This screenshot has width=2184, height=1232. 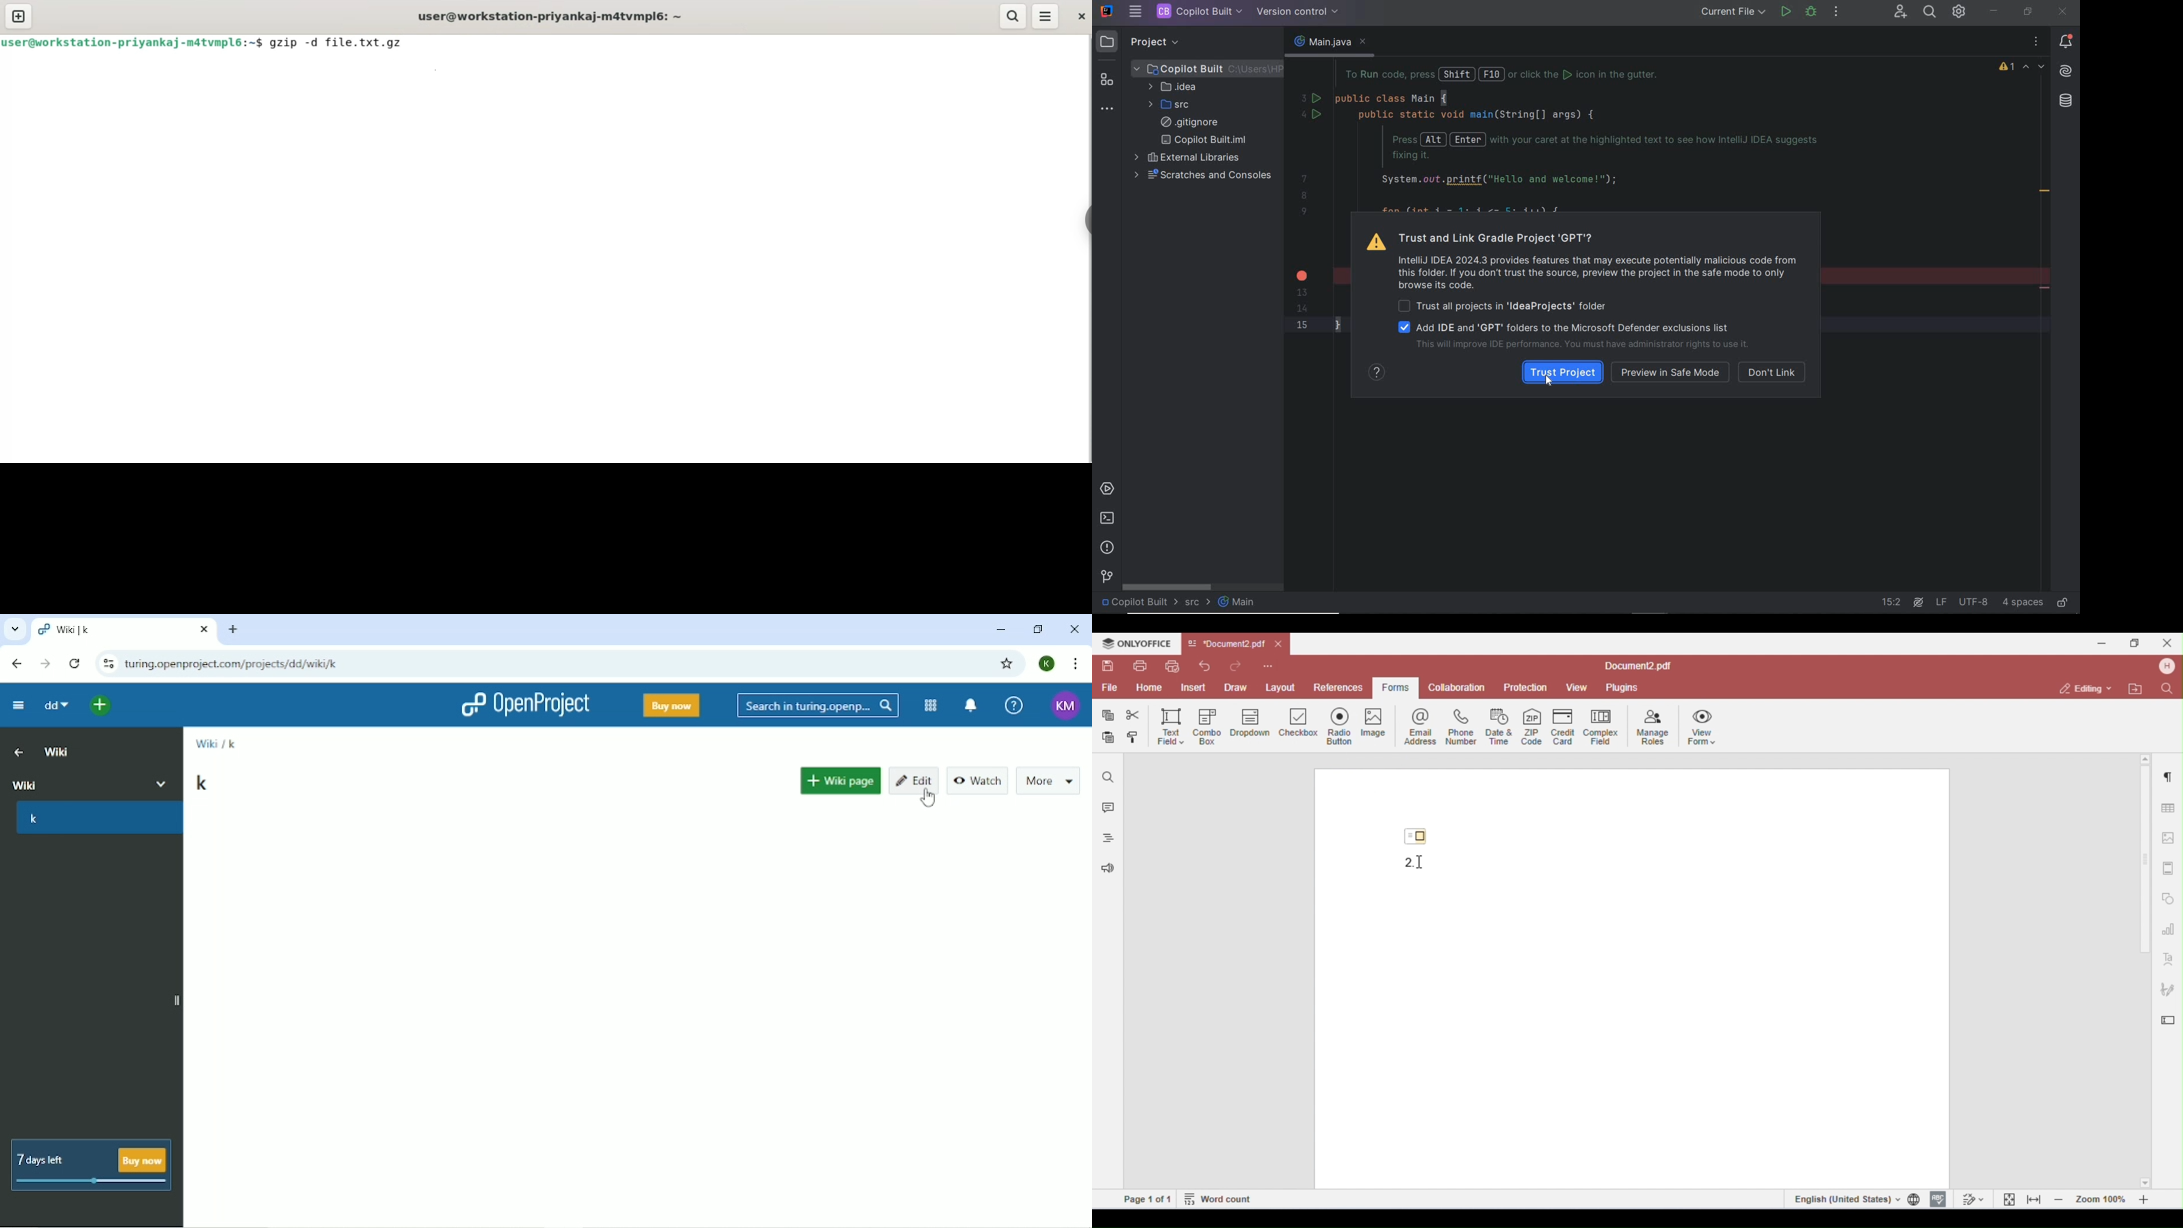 I want to click on Reload this page, so click(x=74, y=664).